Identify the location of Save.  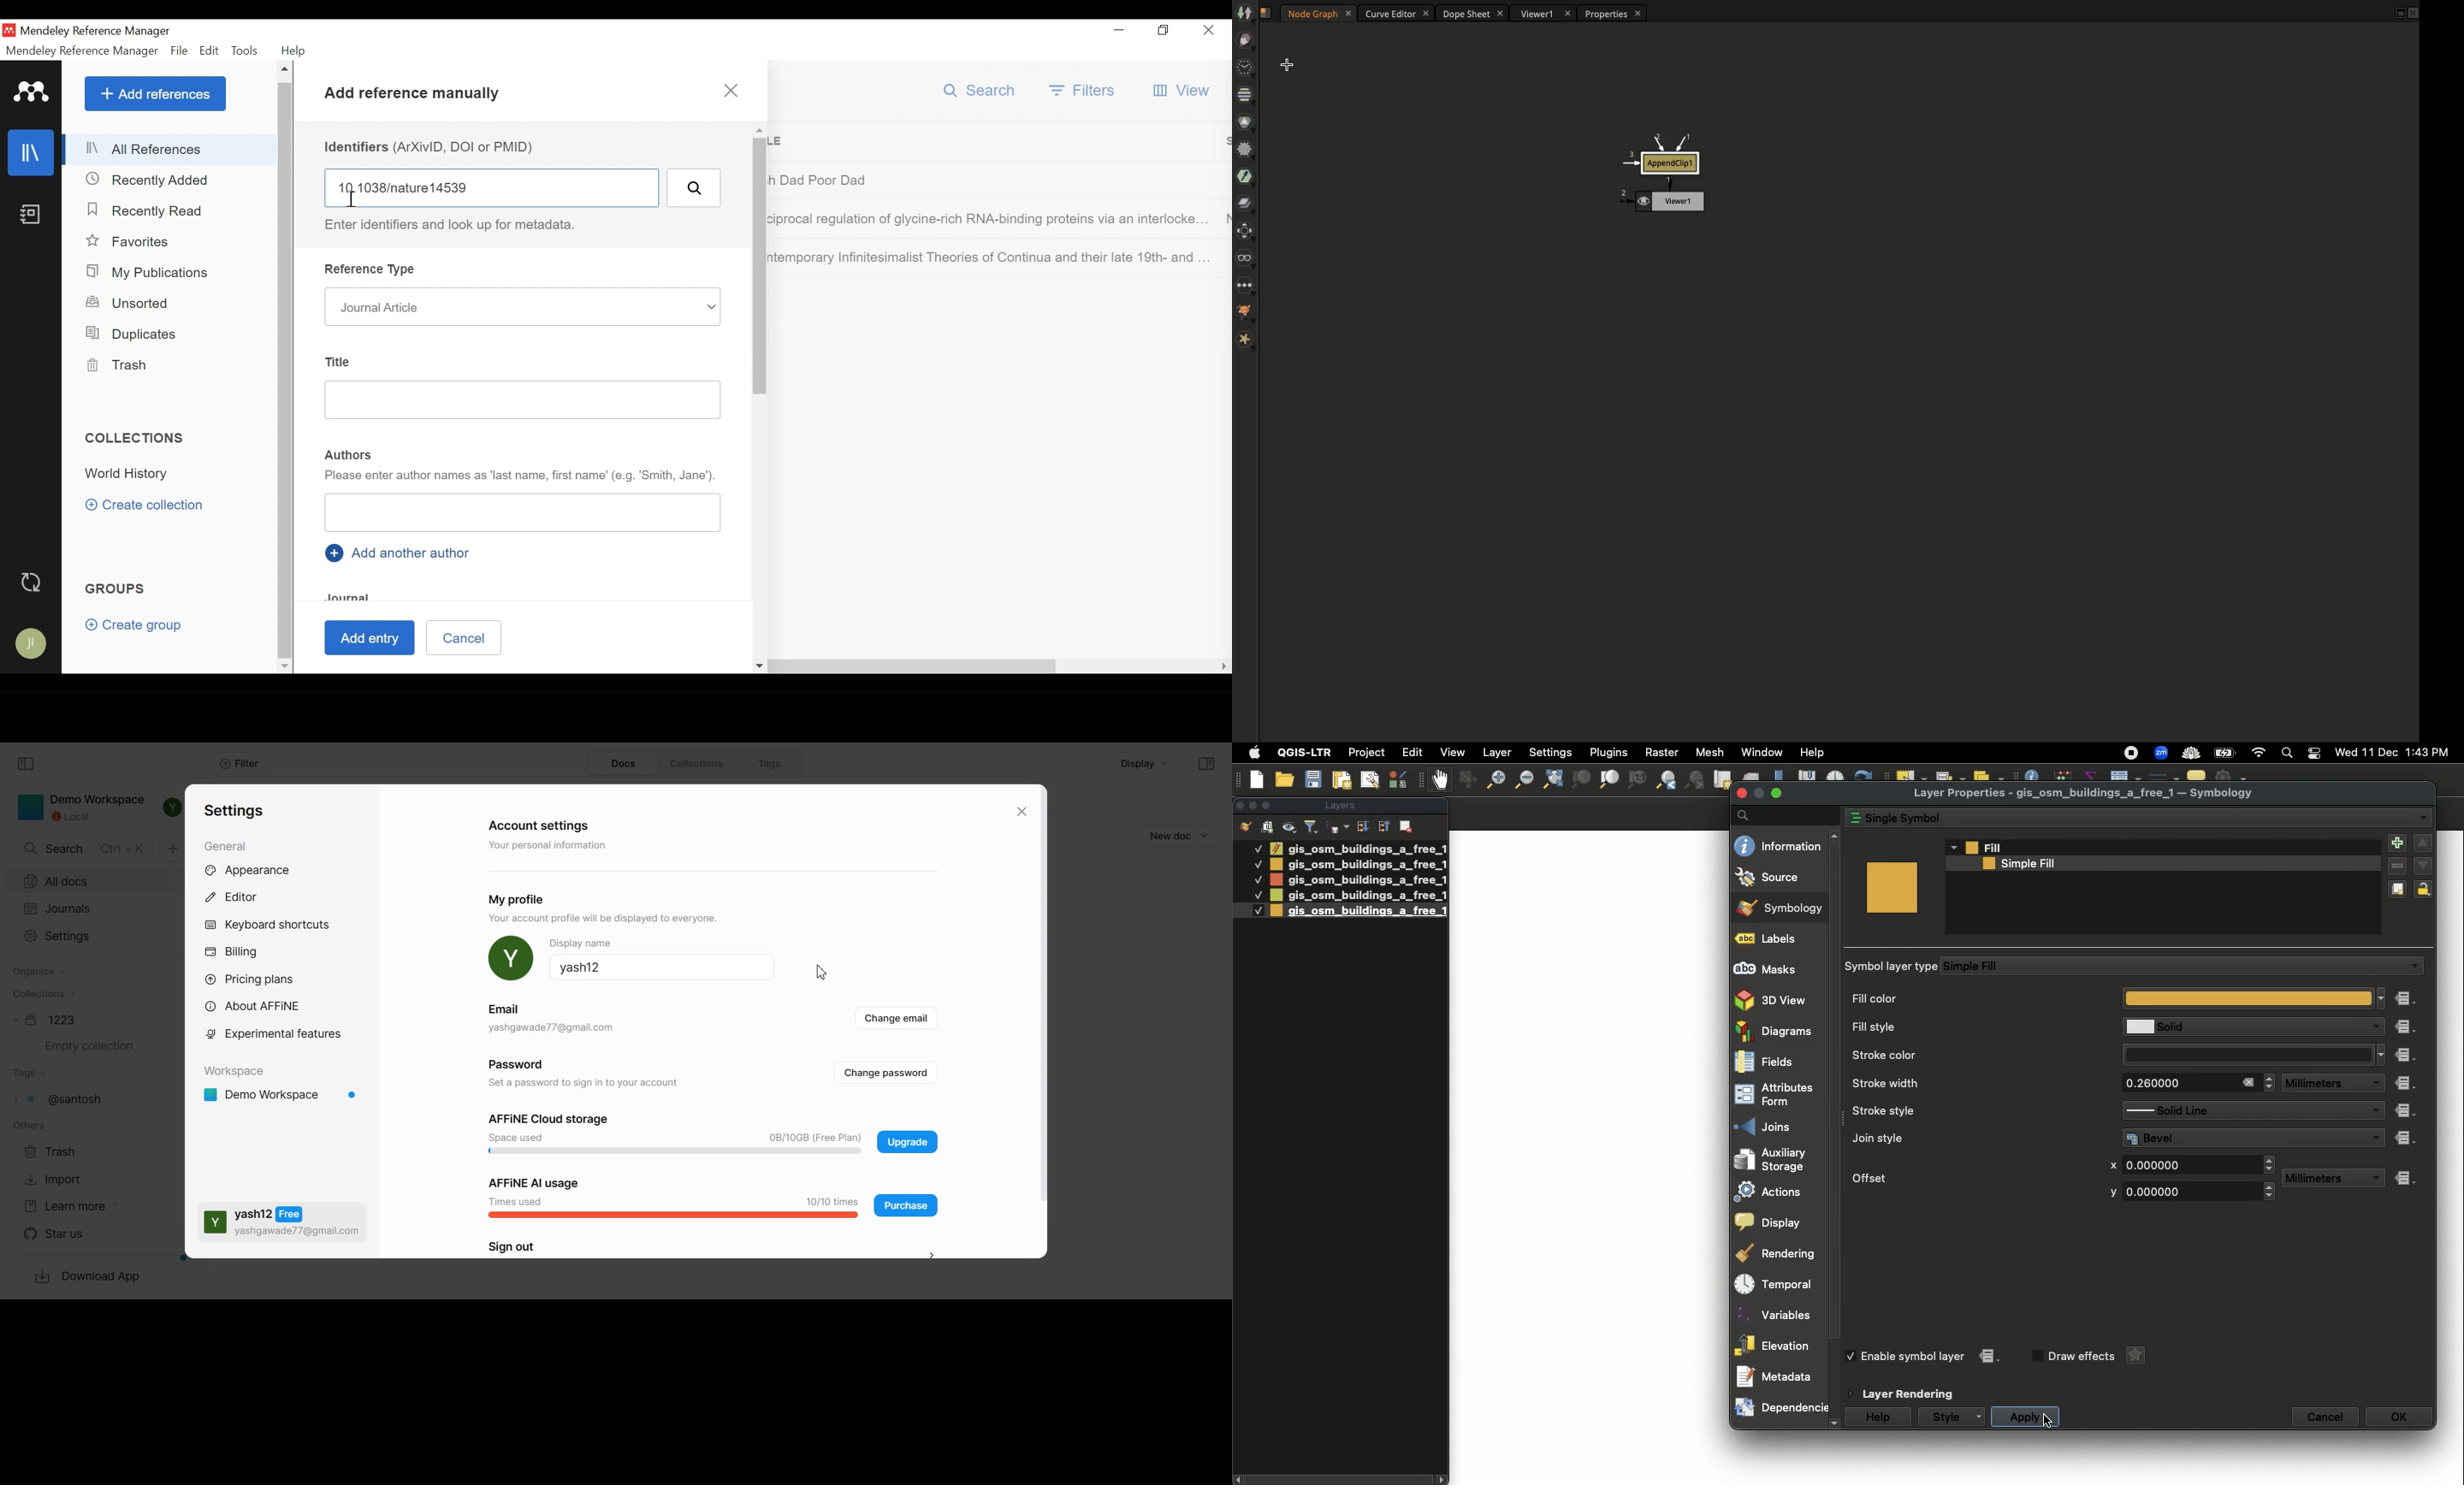
(1313, 780).